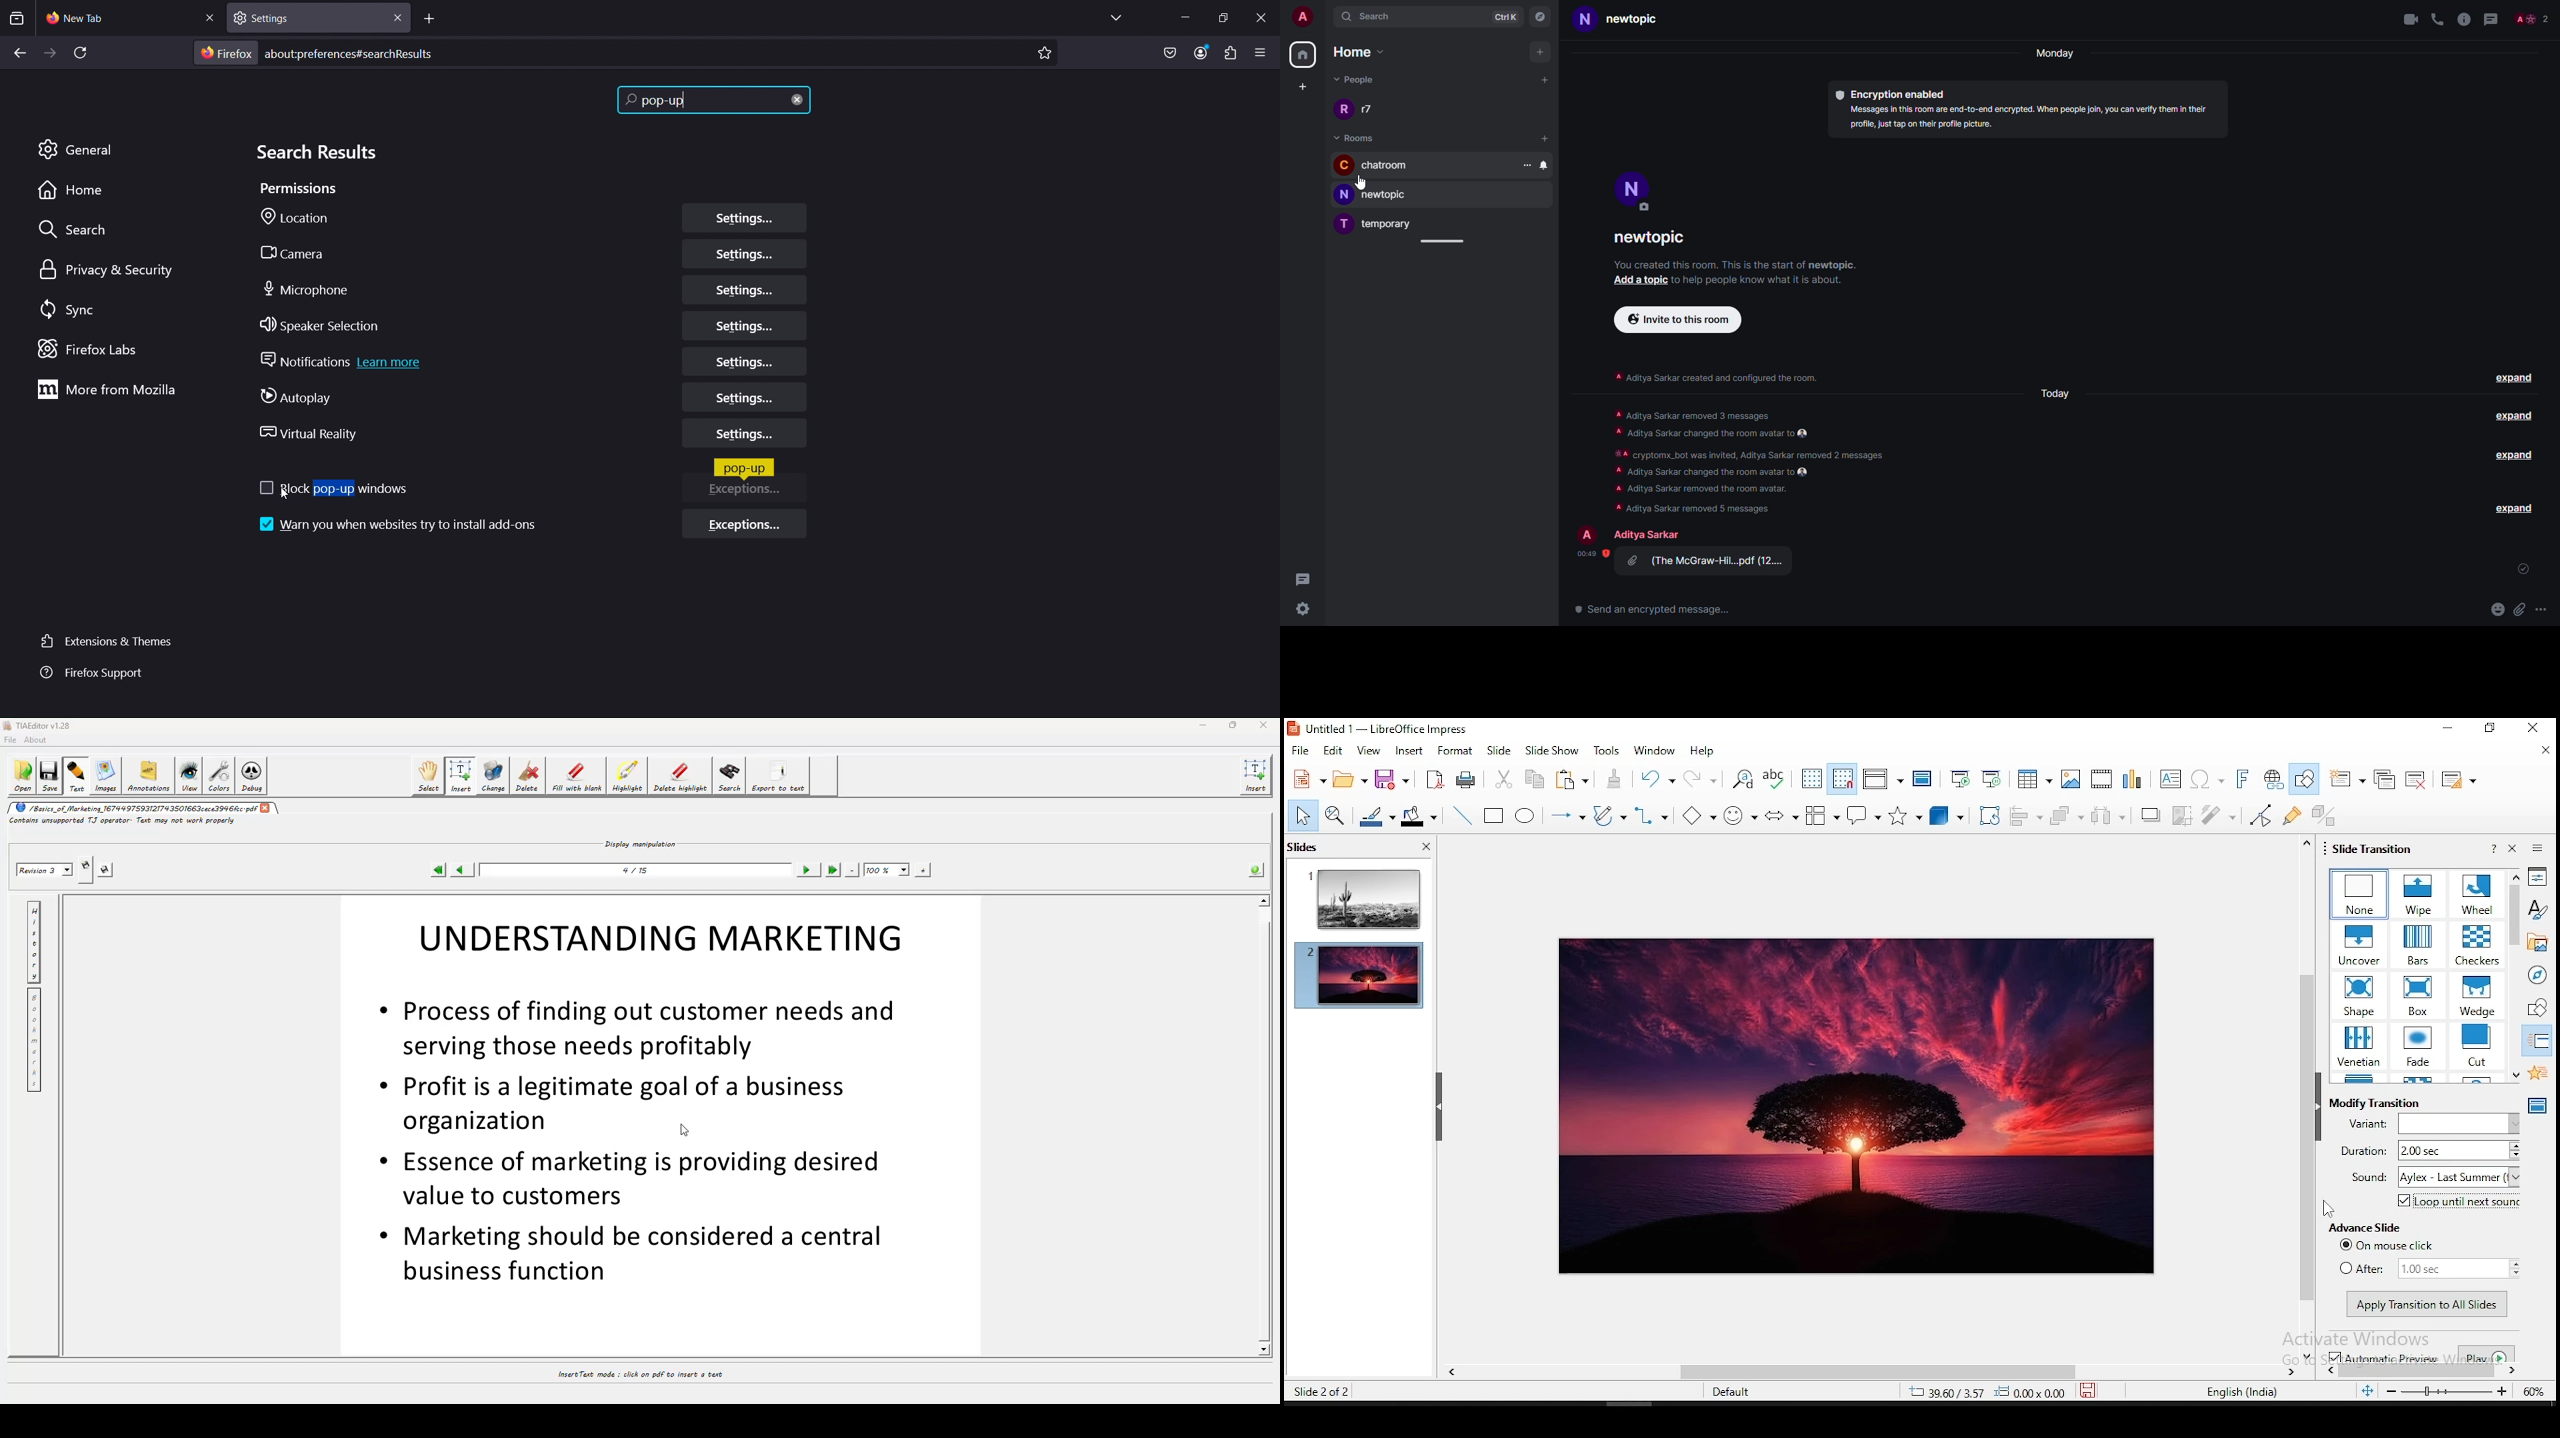  I want to click on Autoplay, so click(303, 397).